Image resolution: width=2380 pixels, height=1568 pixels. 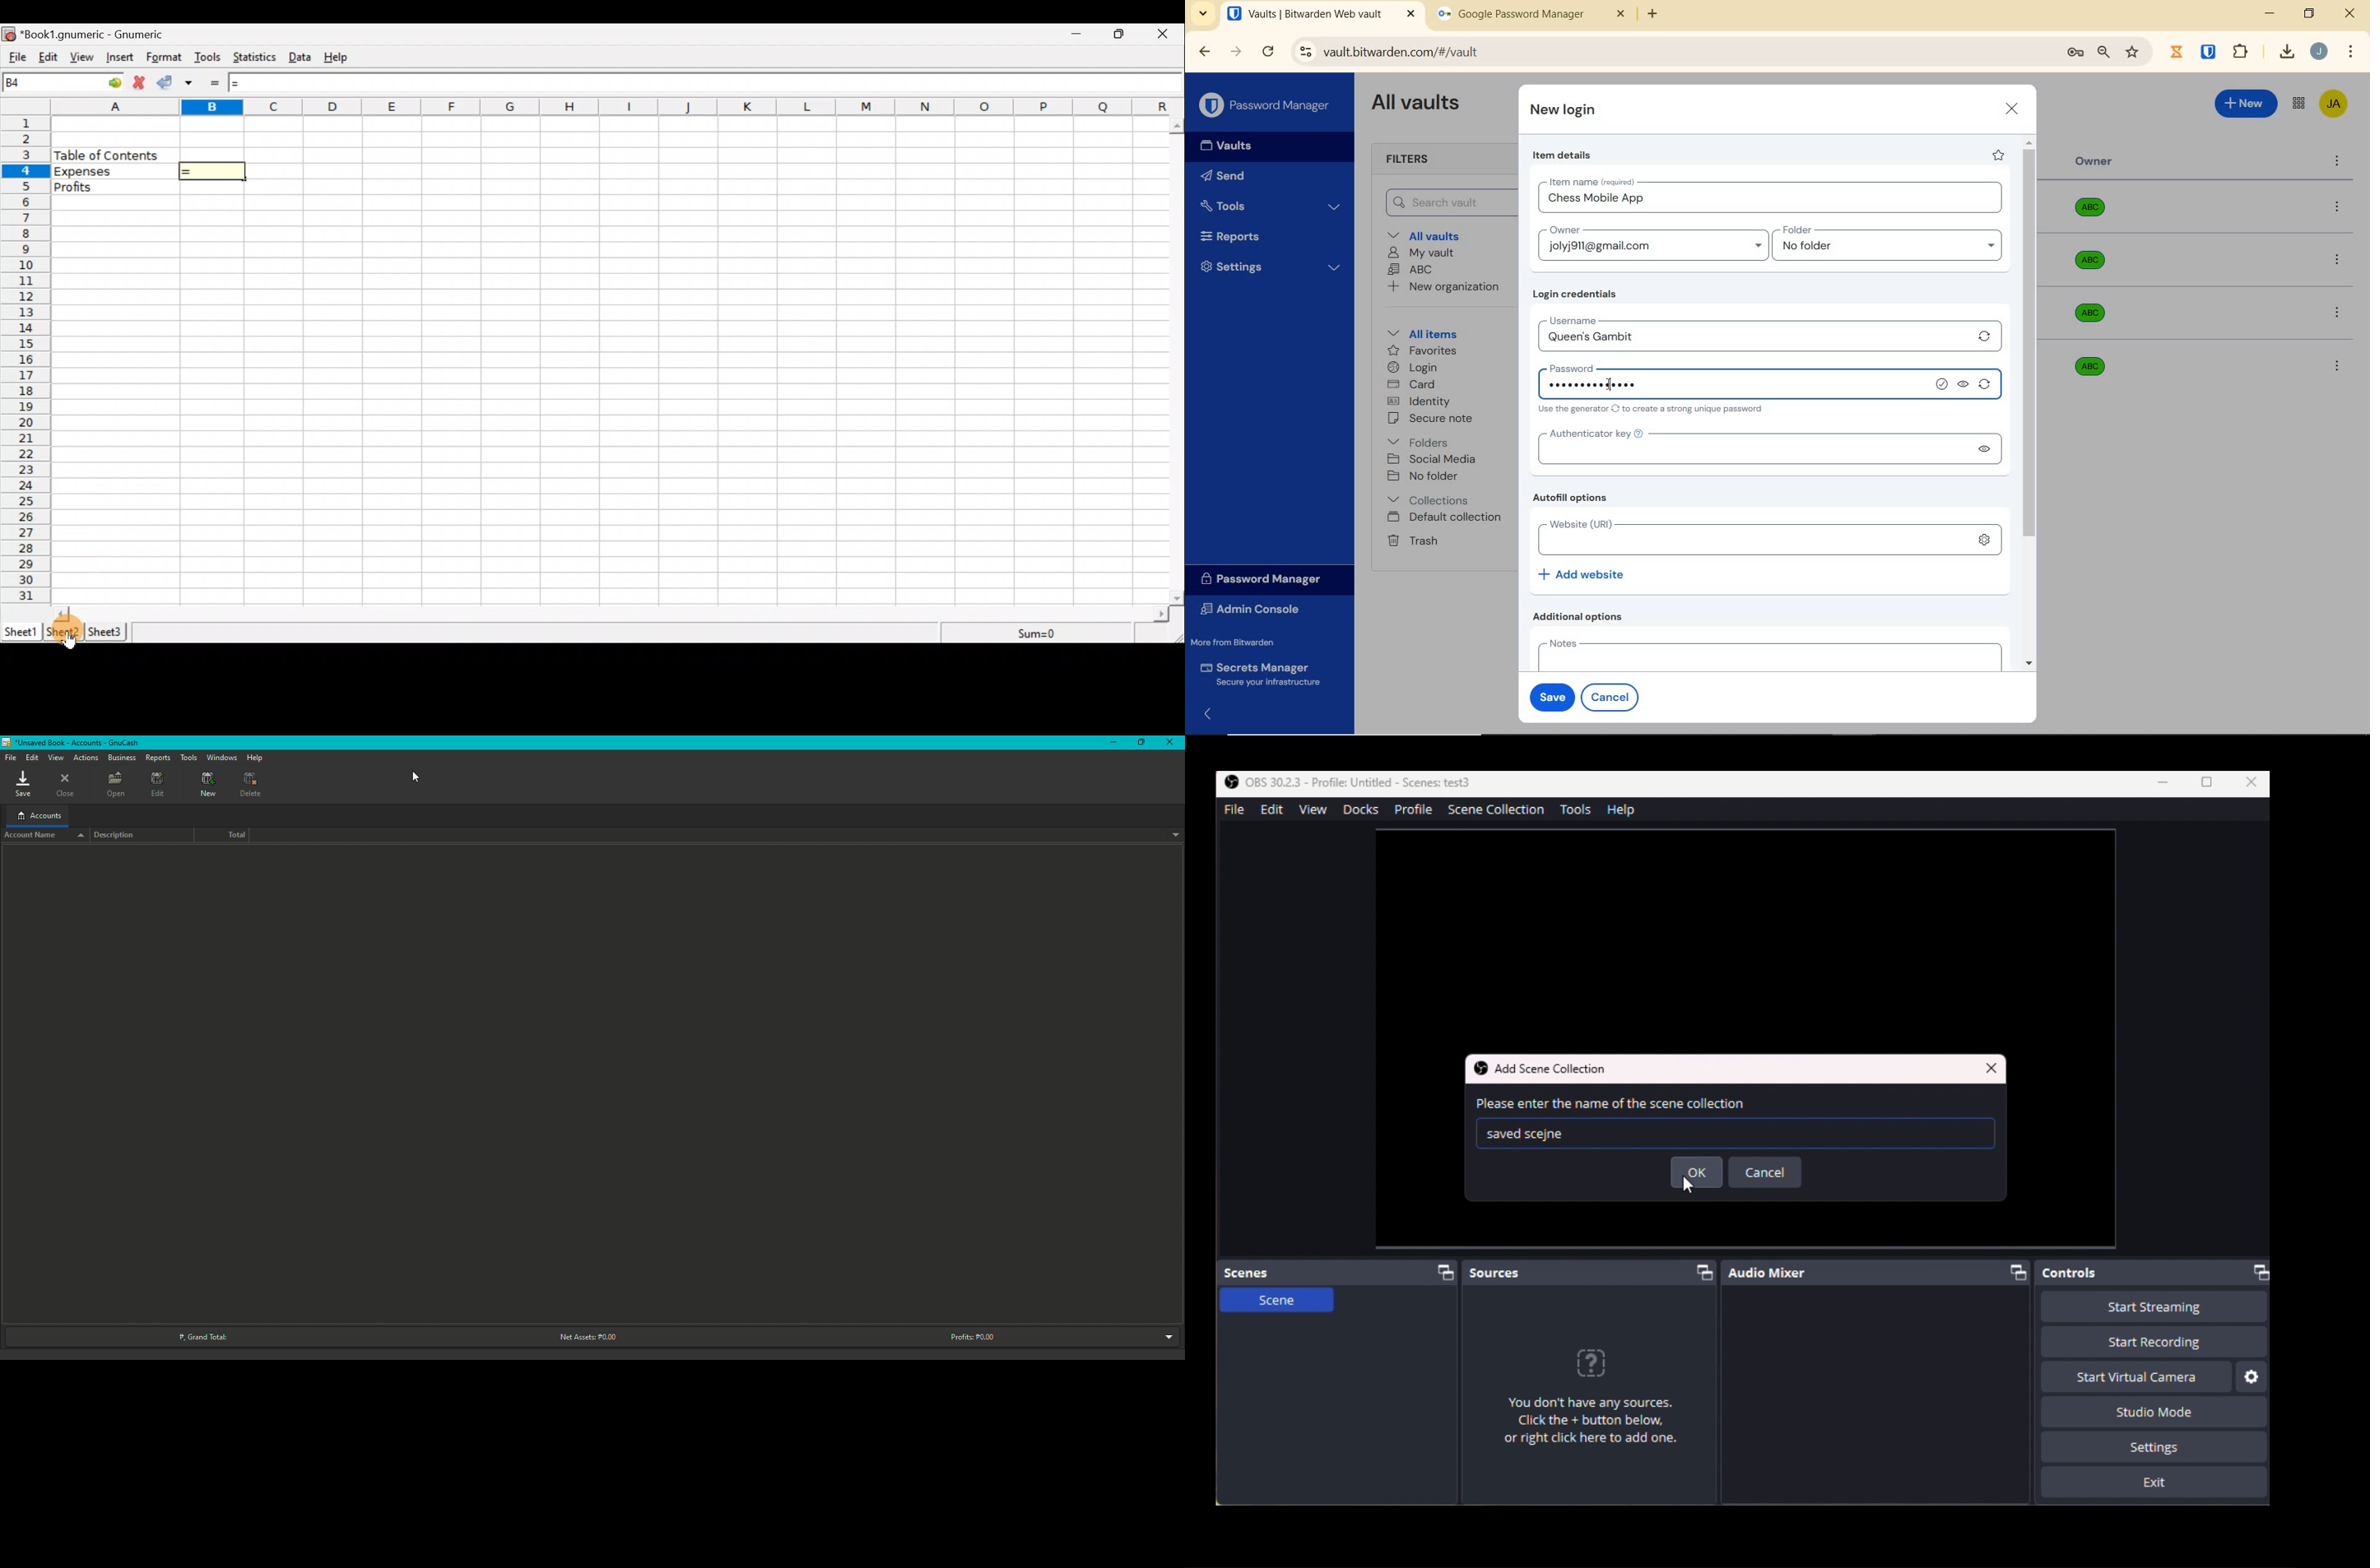 I want to click on Edit, so click(x=160, y=784).